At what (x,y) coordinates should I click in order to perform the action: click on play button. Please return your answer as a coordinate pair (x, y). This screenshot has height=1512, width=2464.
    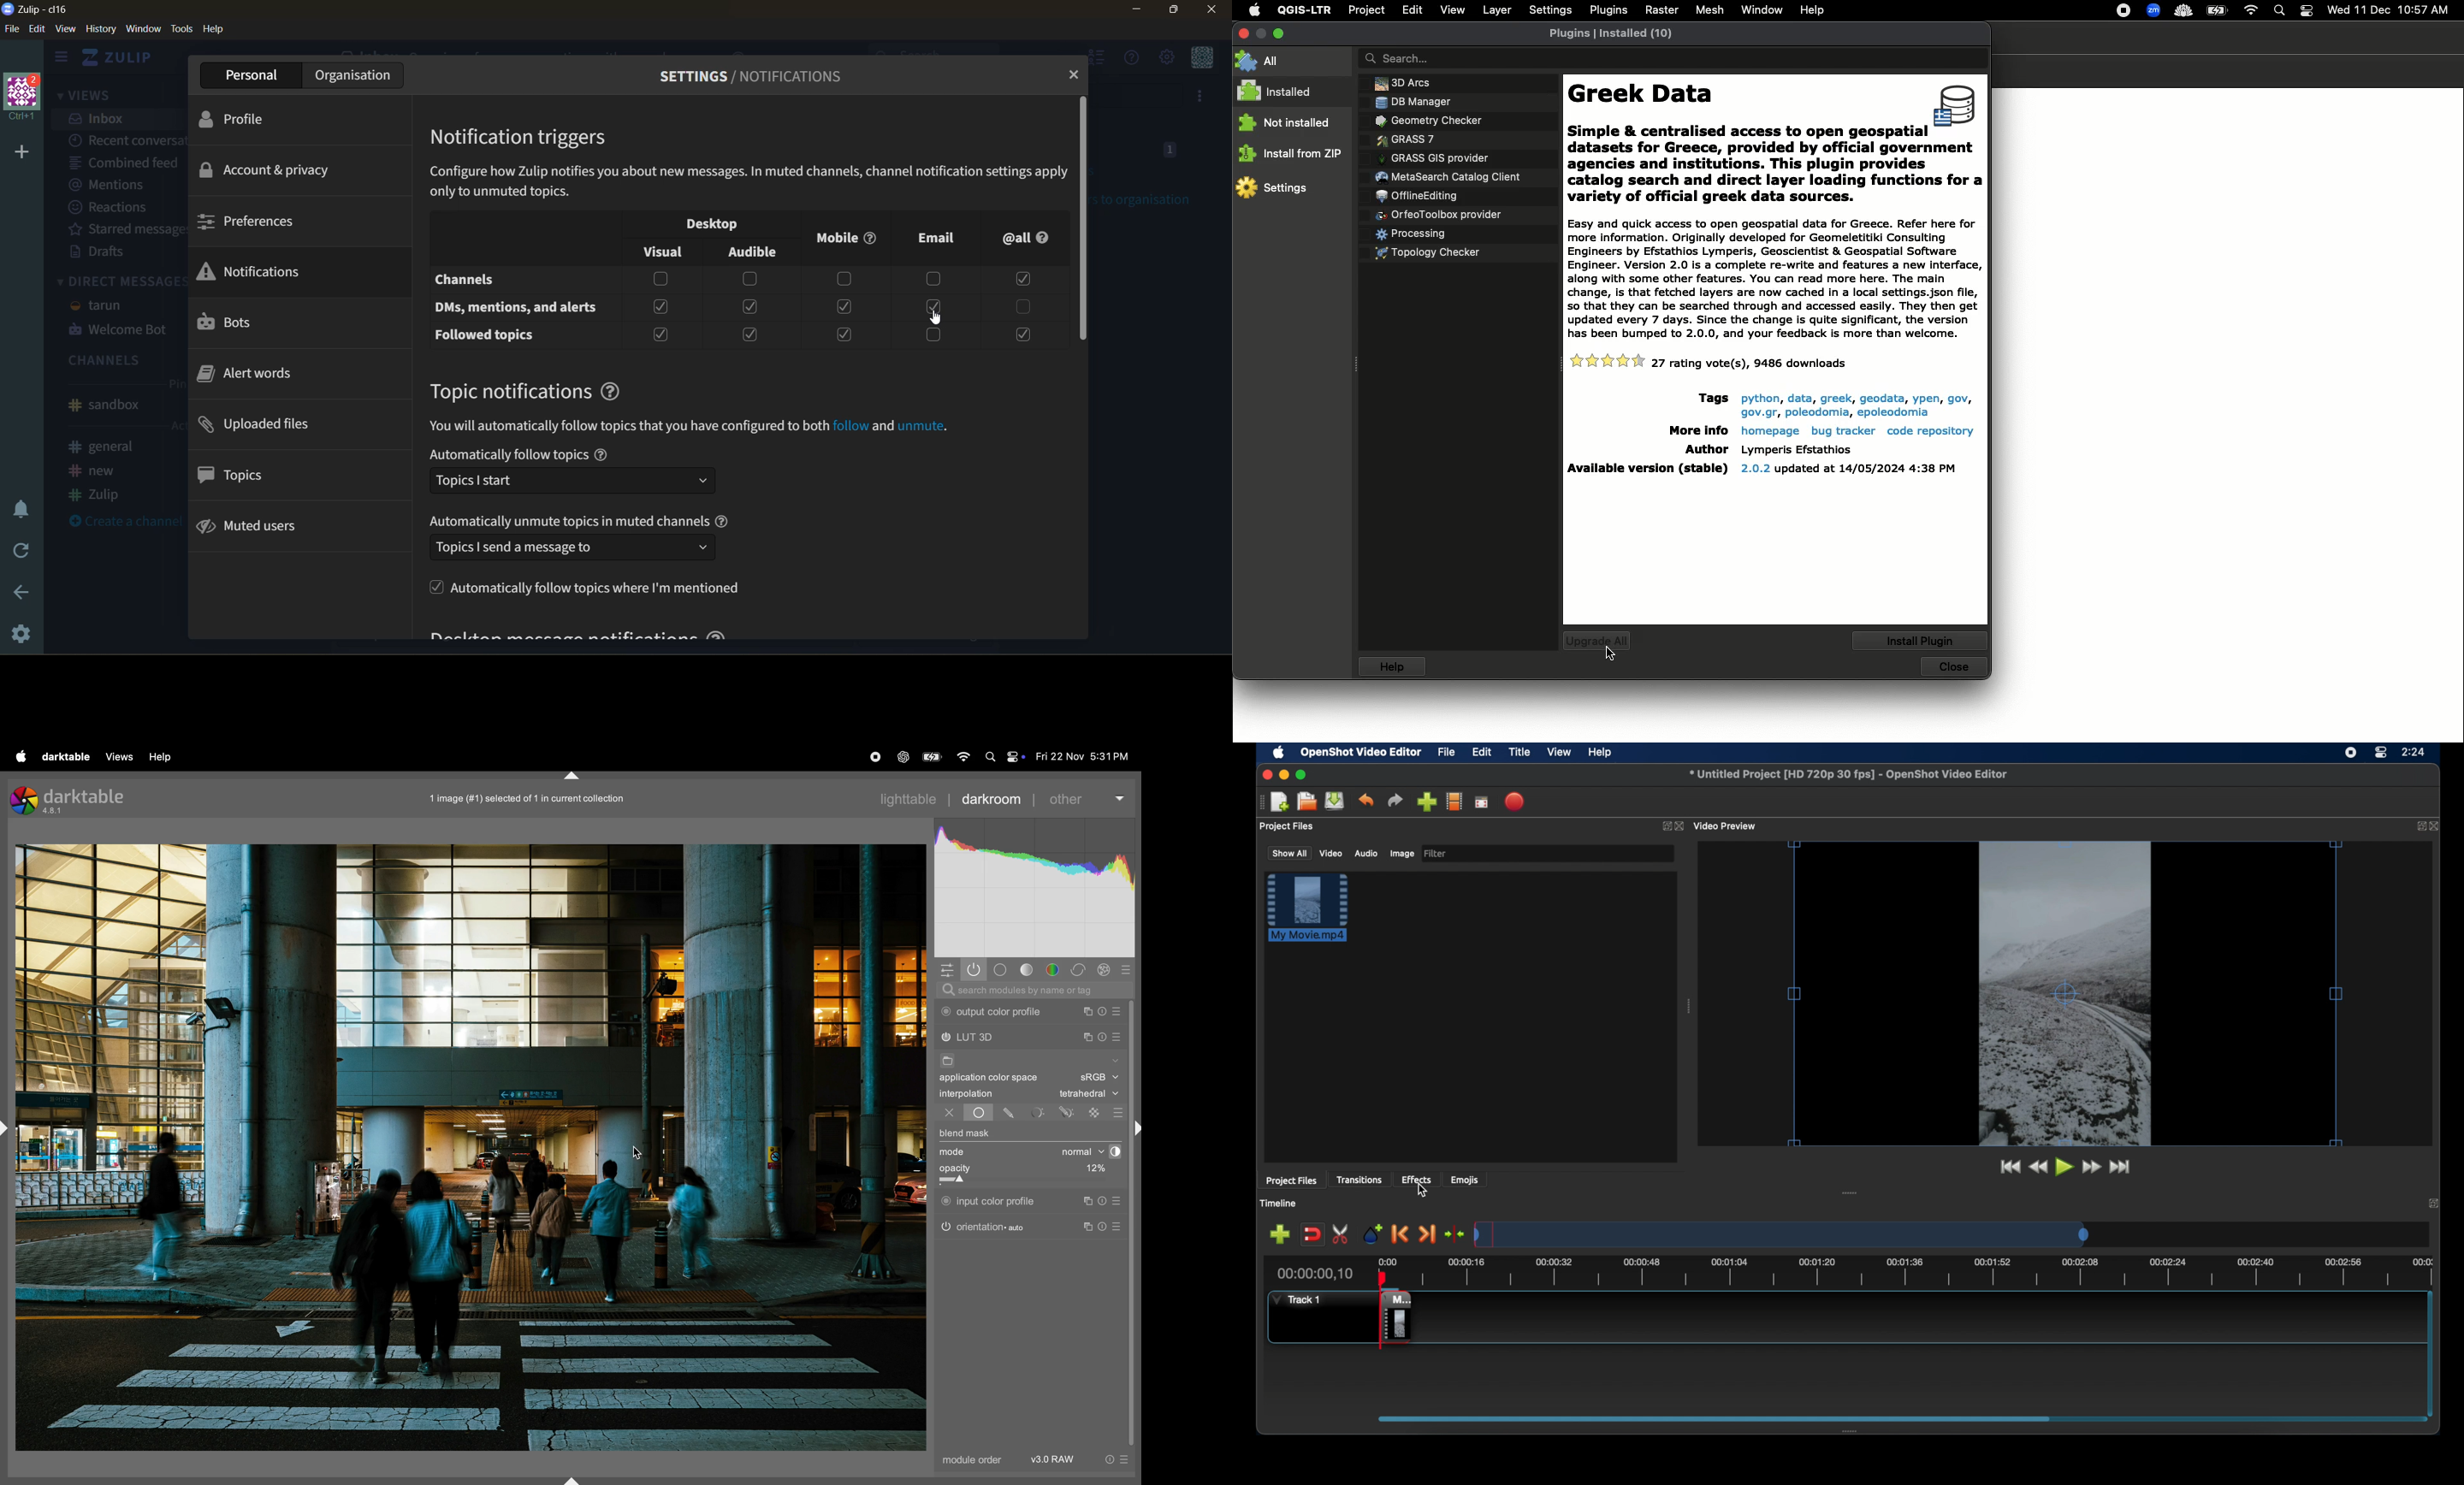
    Looking at the image, I should click on (2064, 1167).